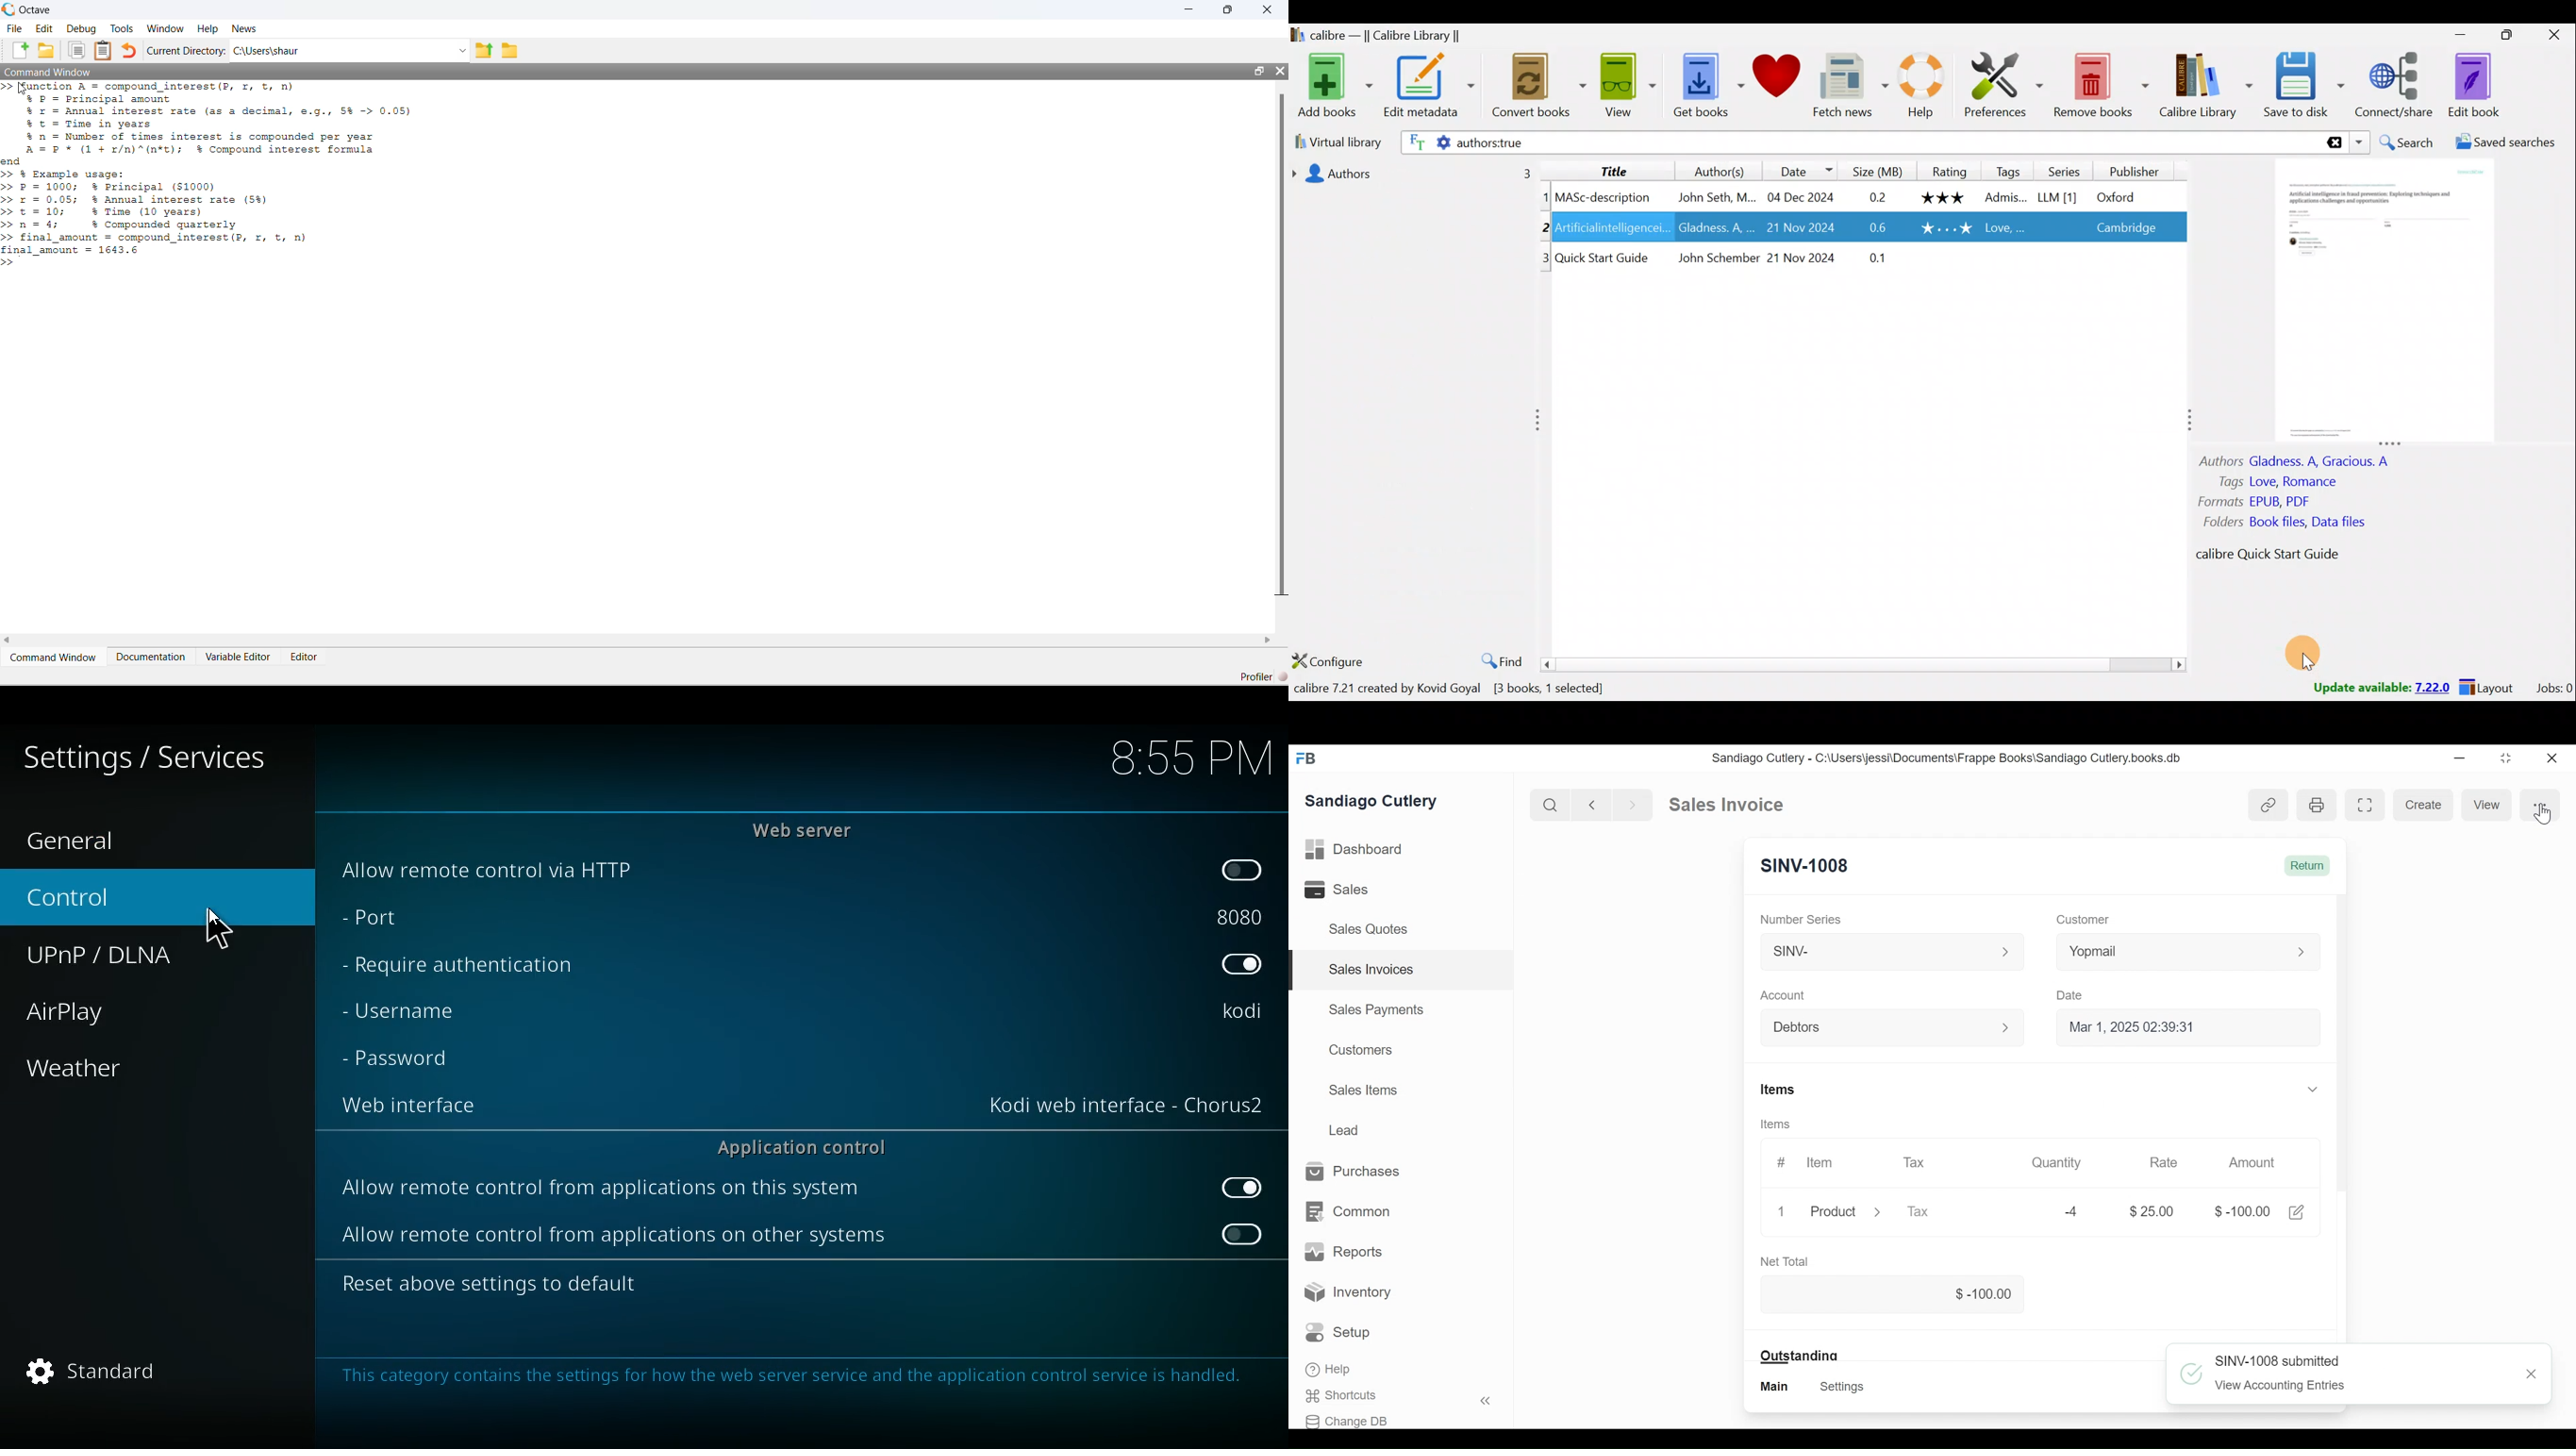 The height and width of the screenshot is (1456, 2576). Describe the element at coordinates (1887, 950) in the screenshot. I see `SINV-` at that location.